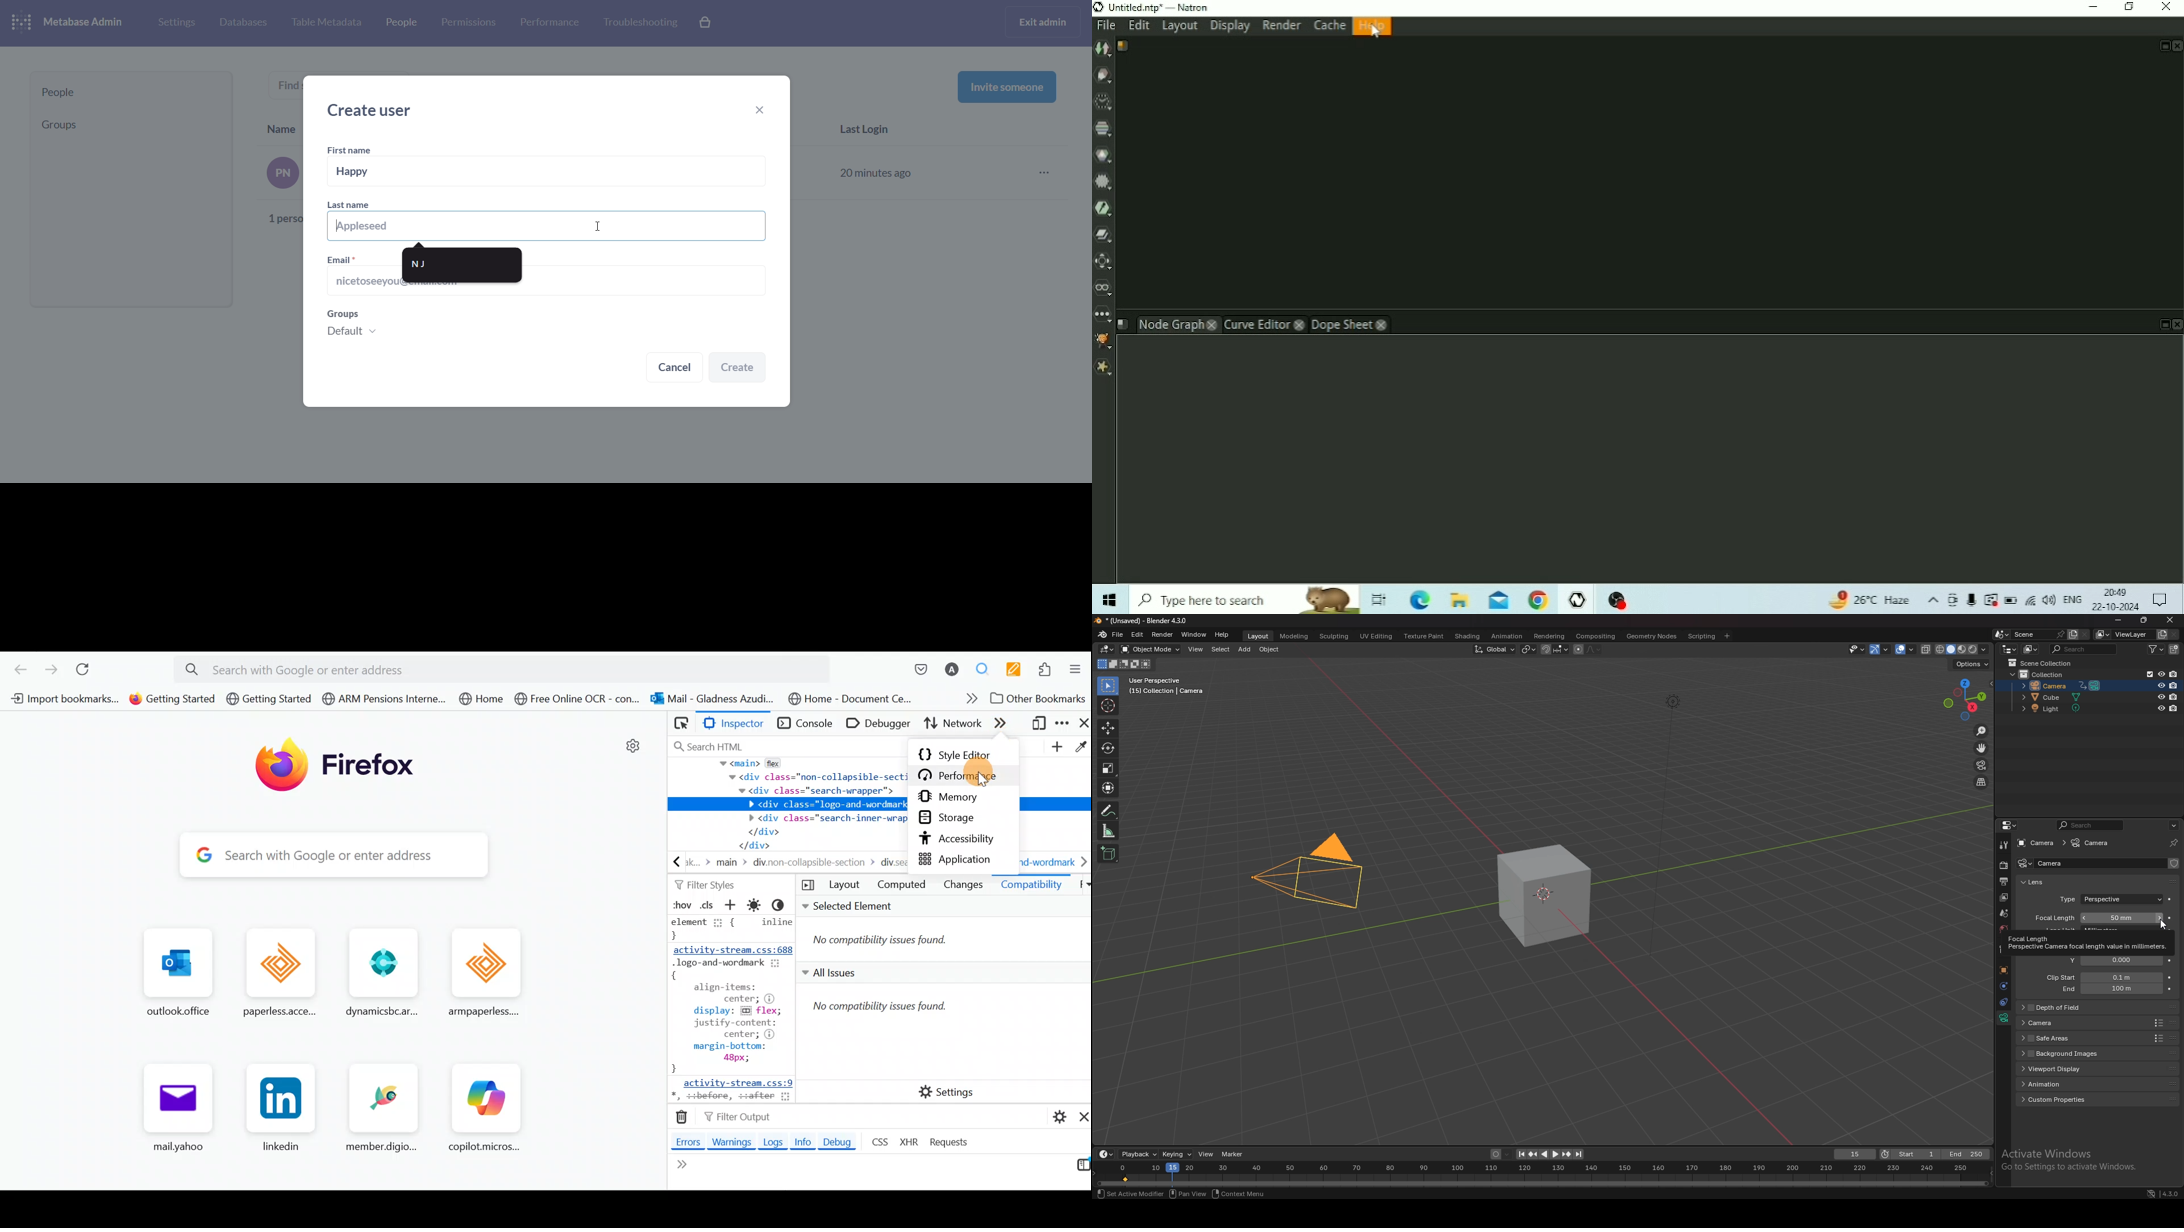  Describe the element at coordinates (870, 131) in the screenshot. I see `last login` at that location.